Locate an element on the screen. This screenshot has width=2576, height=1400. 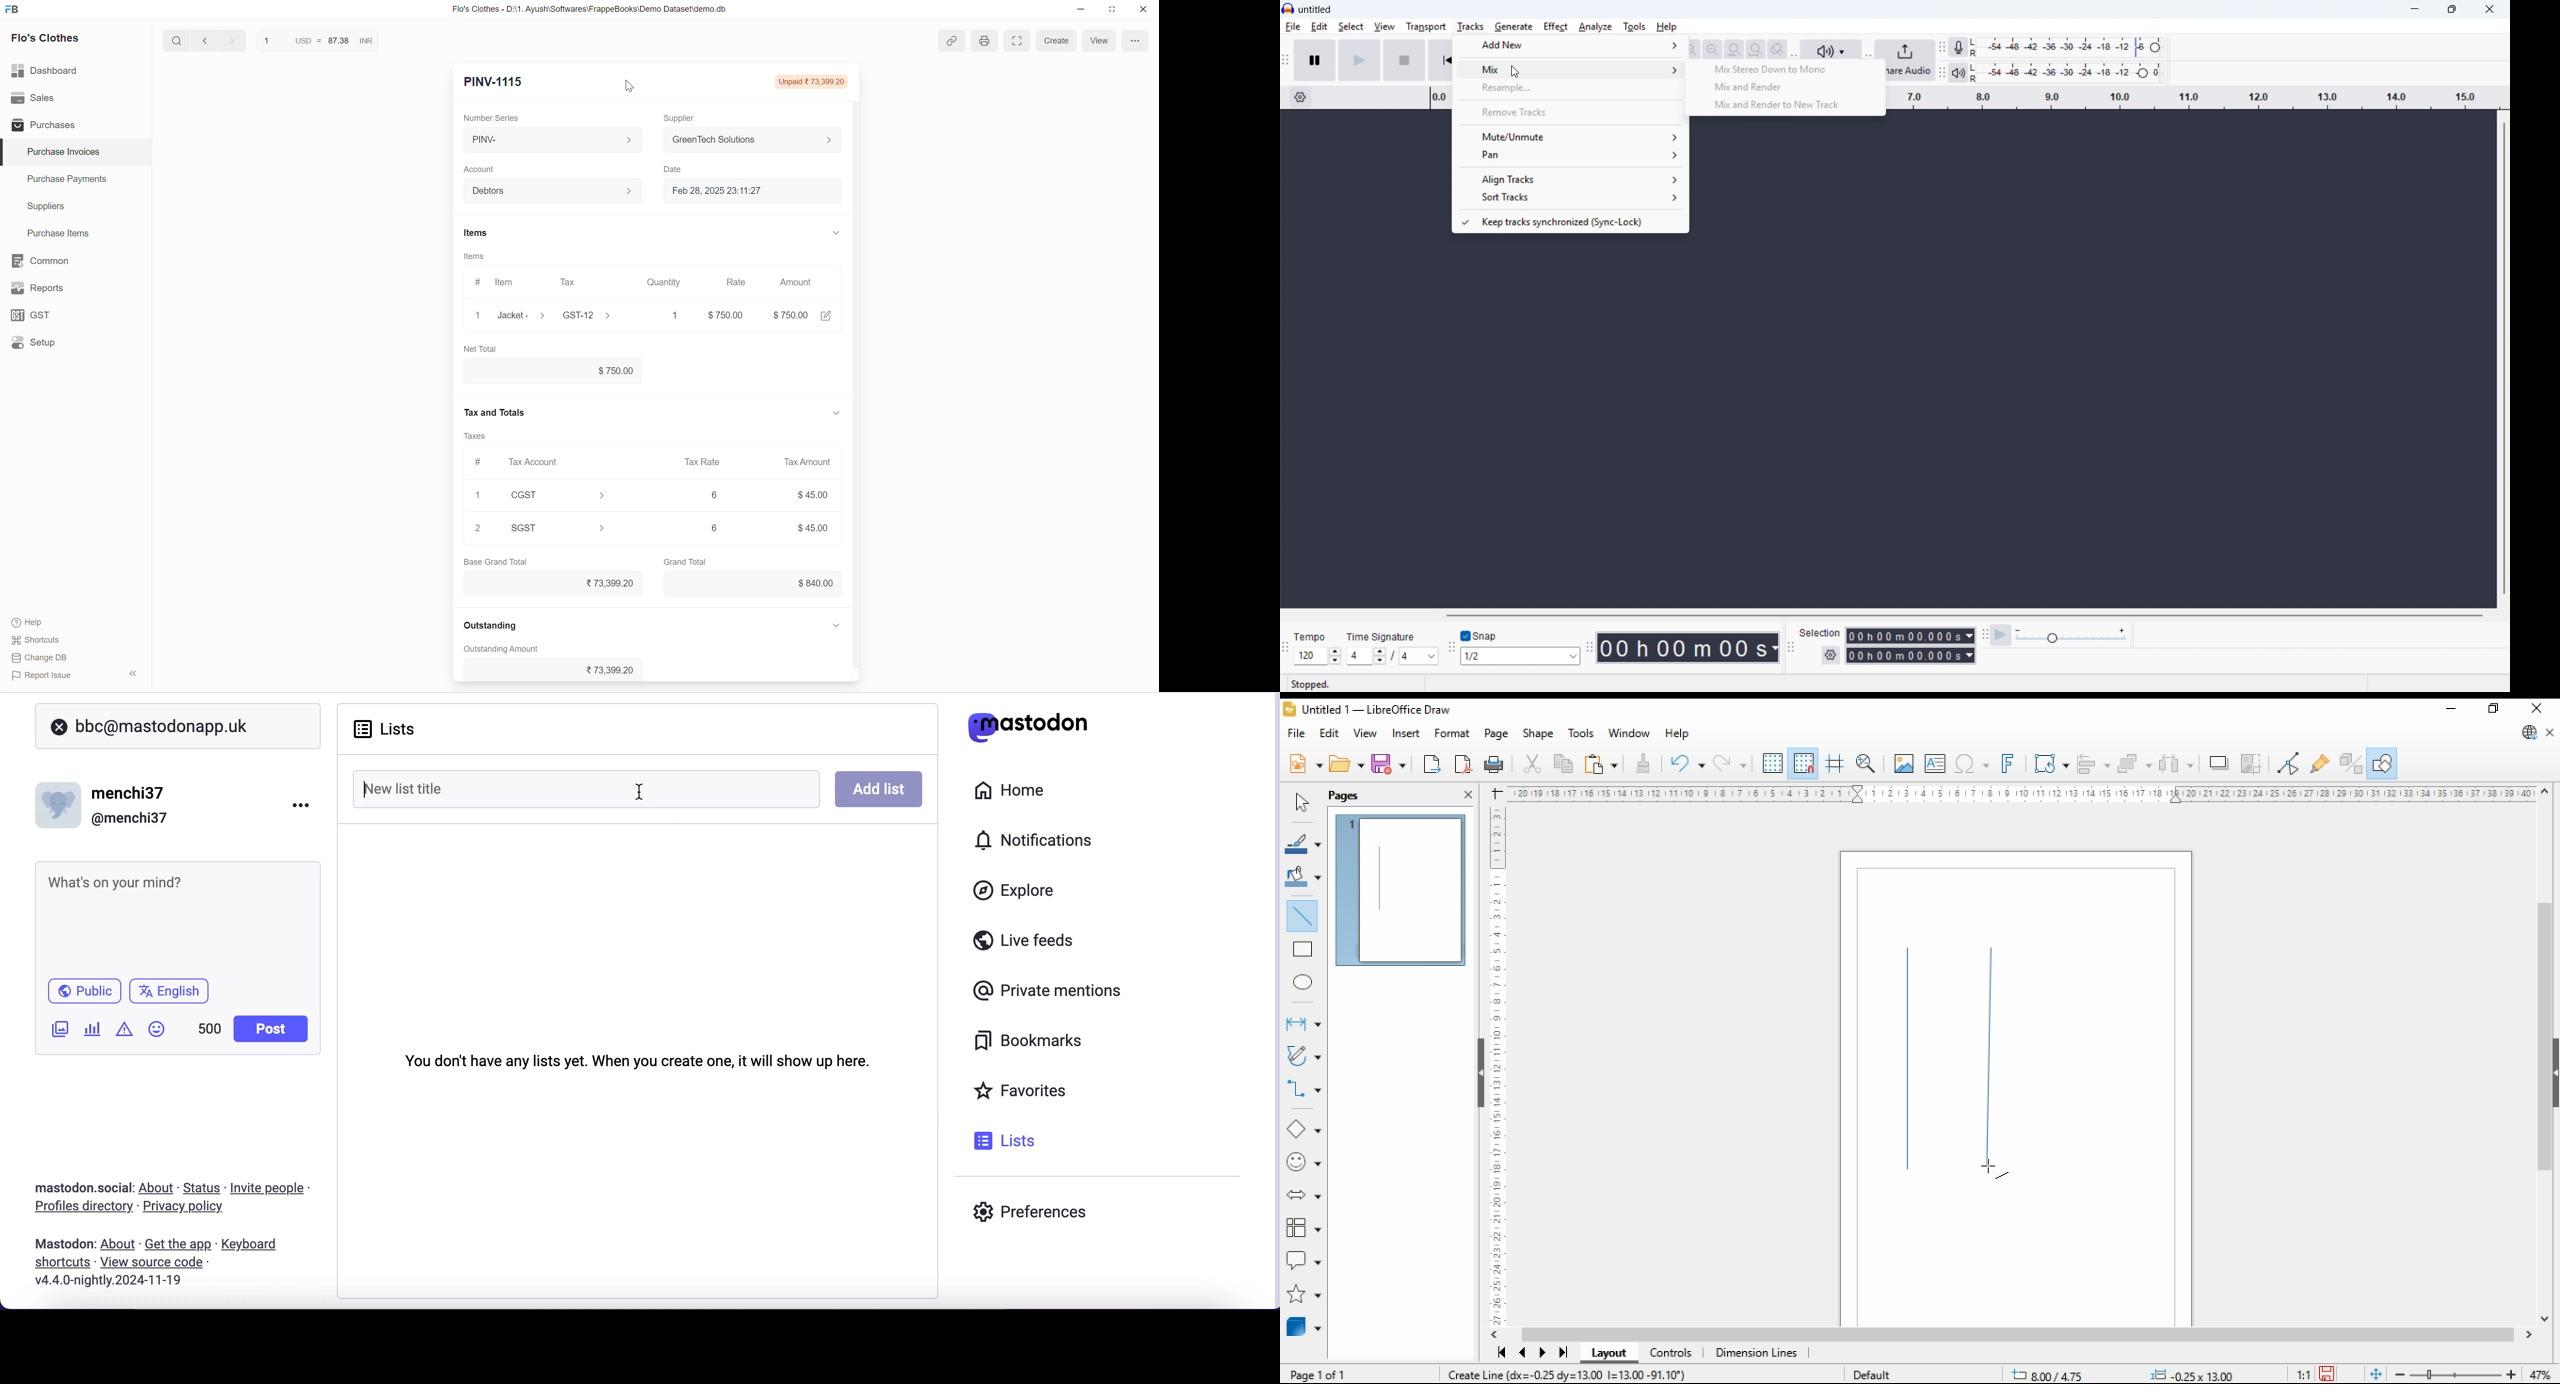
toggle point edit mode is located at coordinates (2290, 761).